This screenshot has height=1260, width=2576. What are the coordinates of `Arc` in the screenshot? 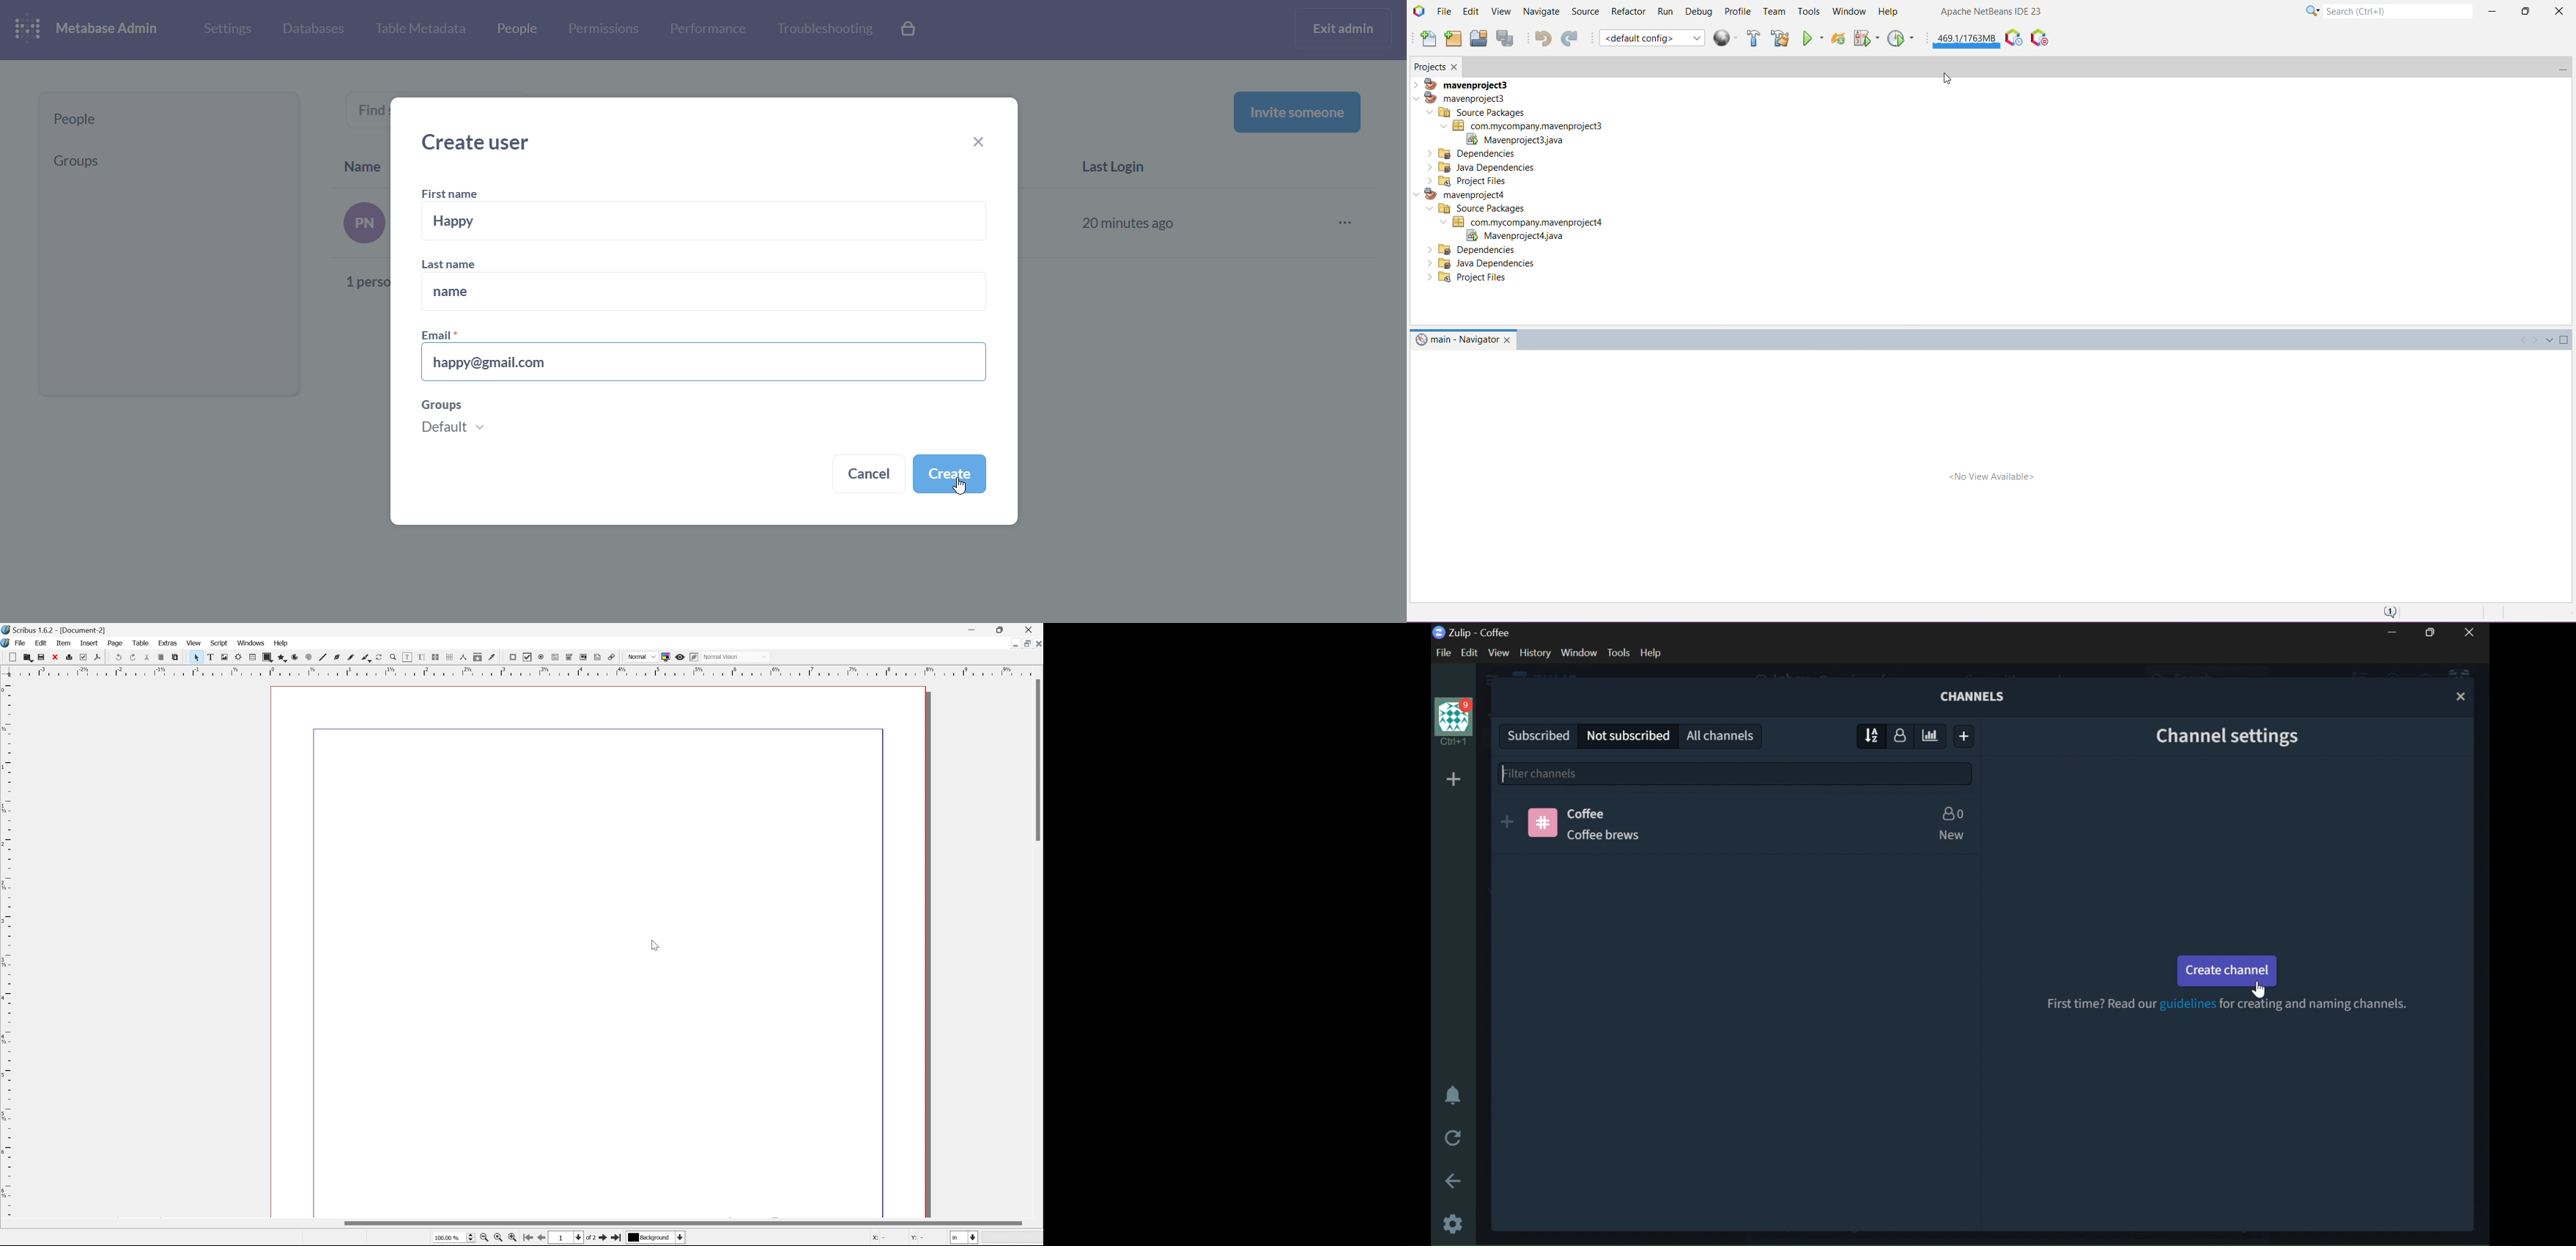 It's located at (293, 657).